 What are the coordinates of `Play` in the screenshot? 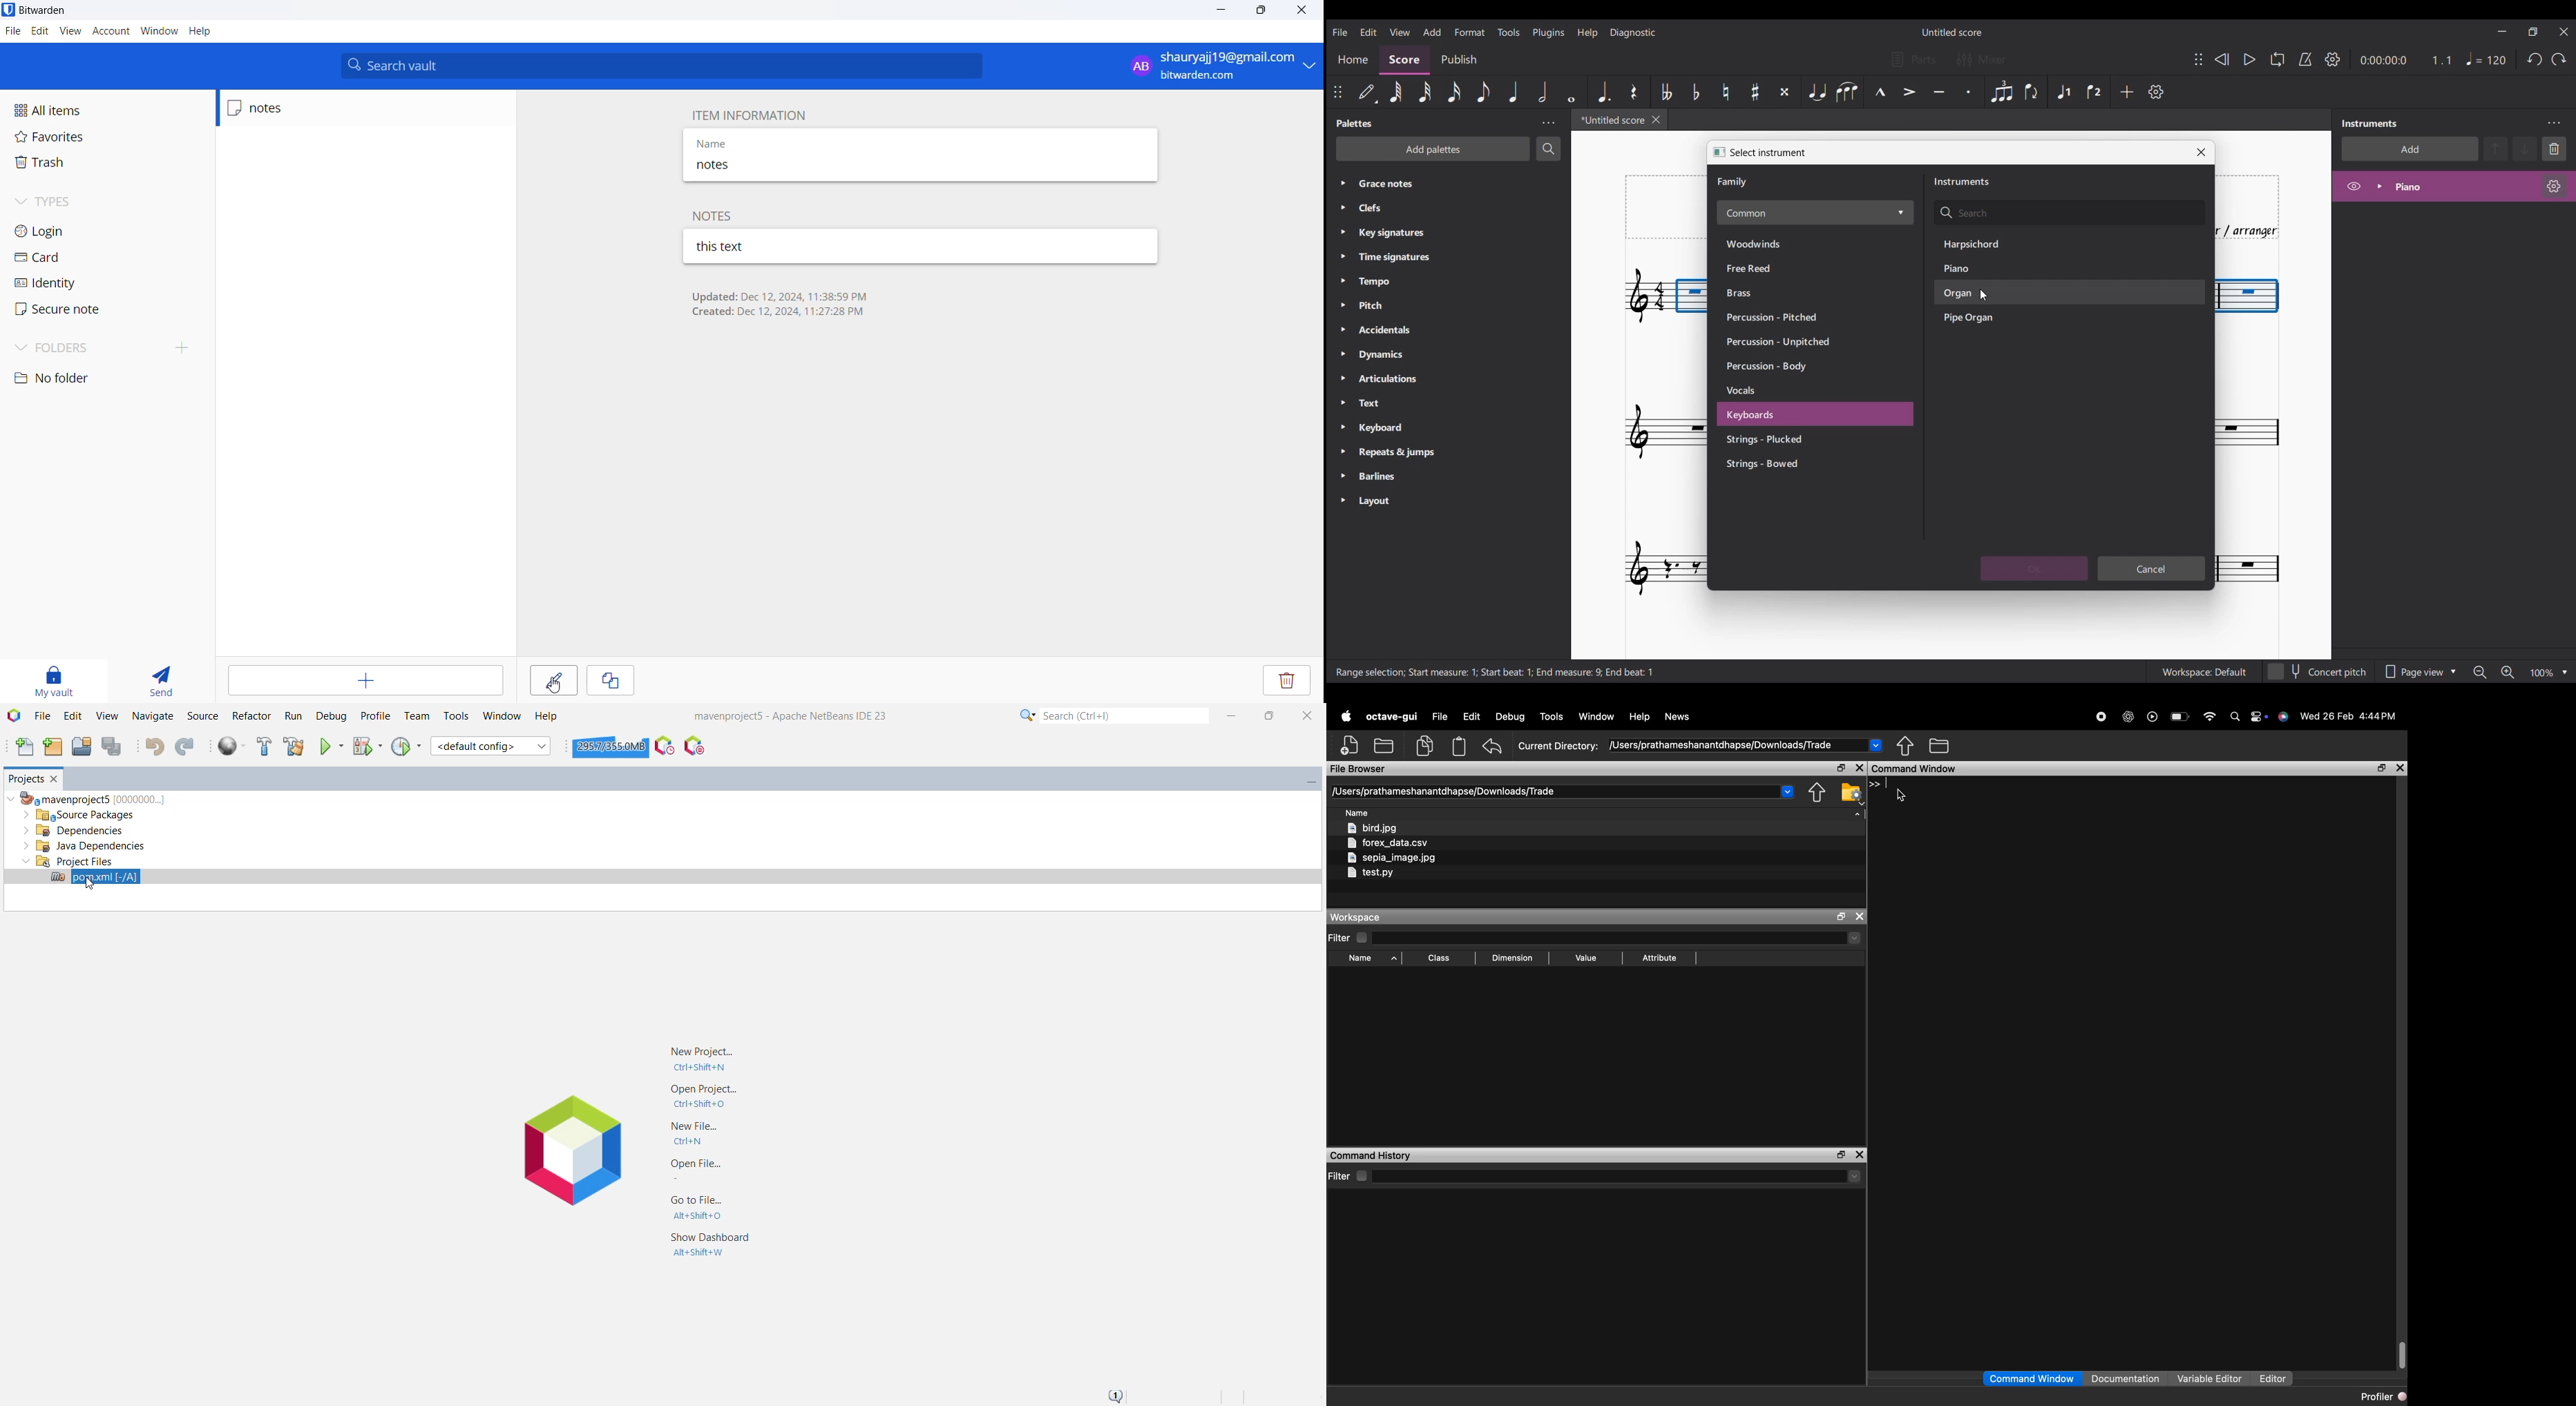 It's located at (2250, 59).